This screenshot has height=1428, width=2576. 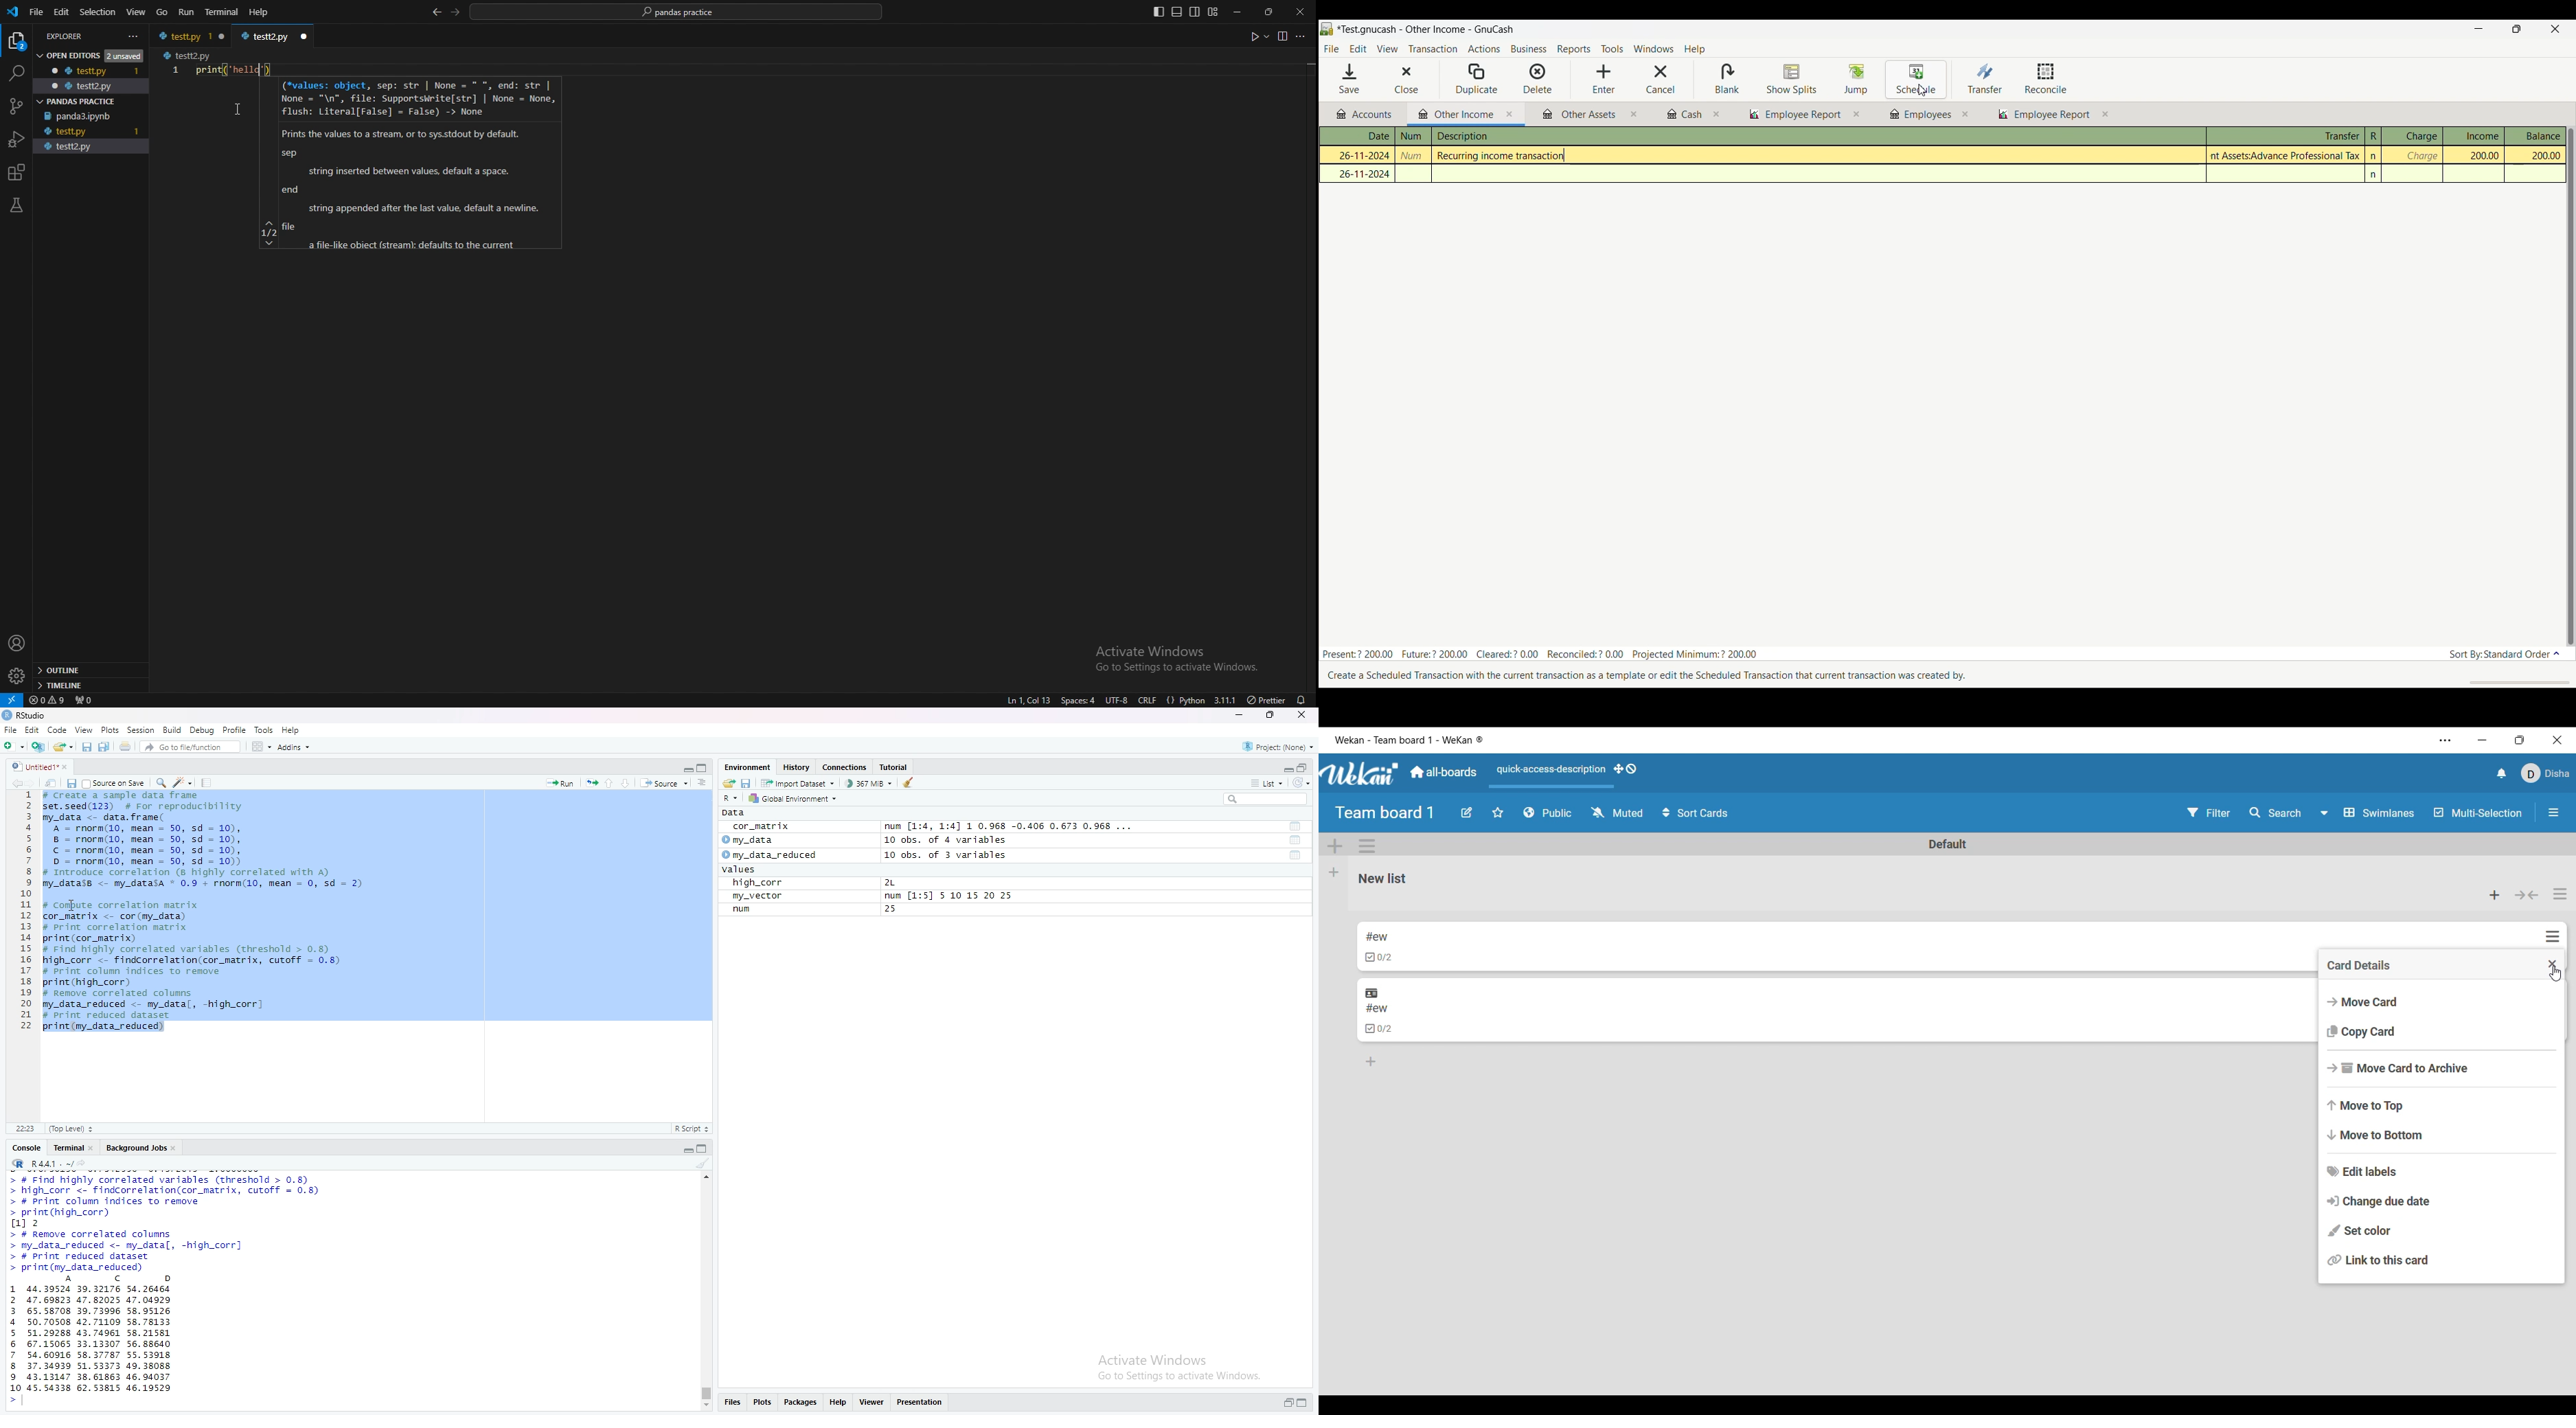 I want to click on A C D, so click(x=121, y=1278).